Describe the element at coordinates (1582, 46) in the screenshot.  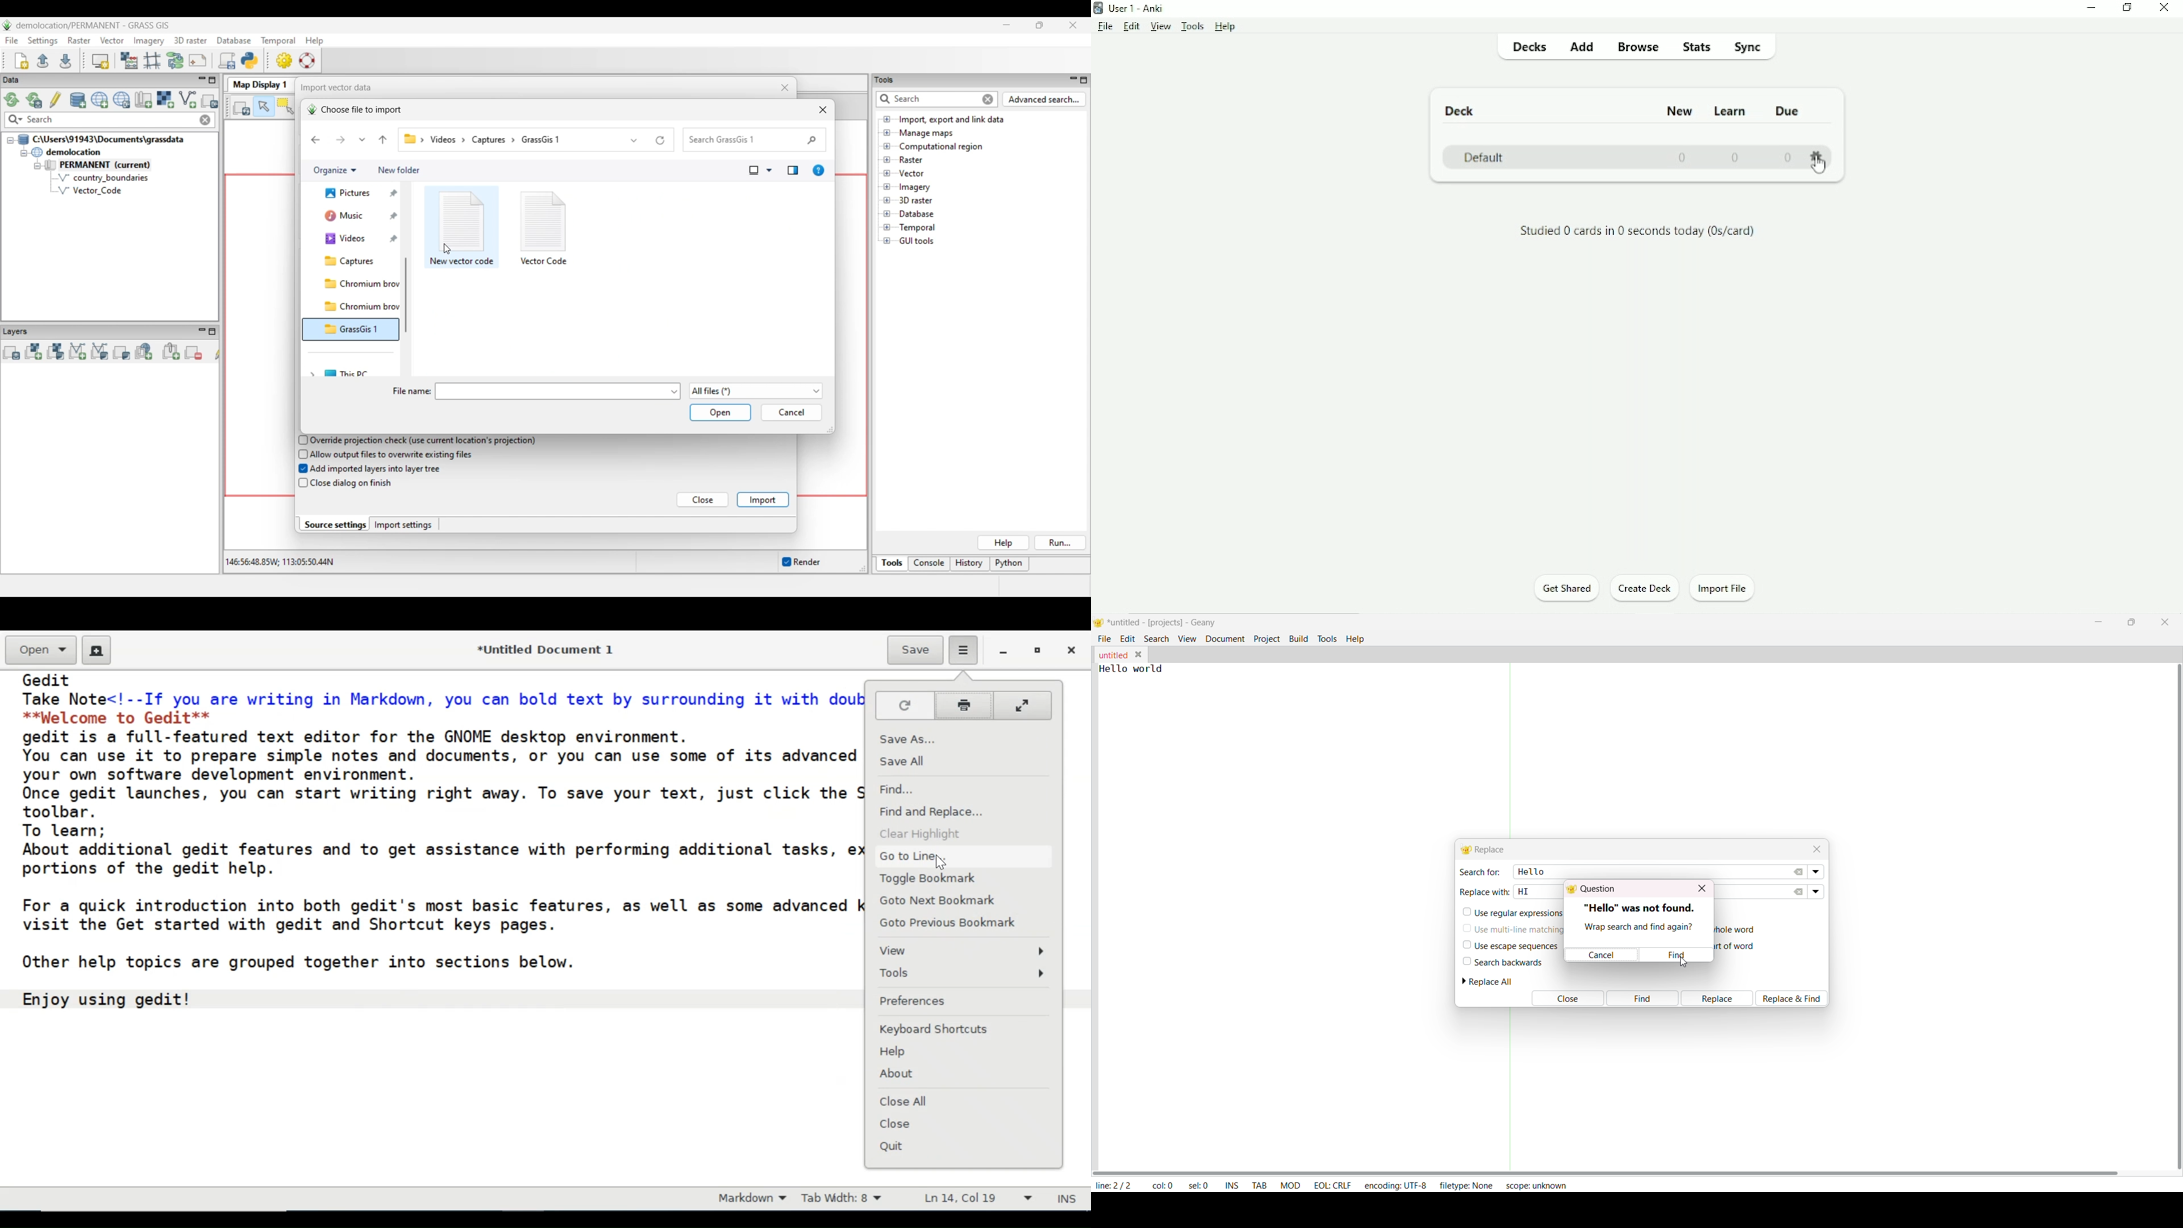
I see `Add` at that location.